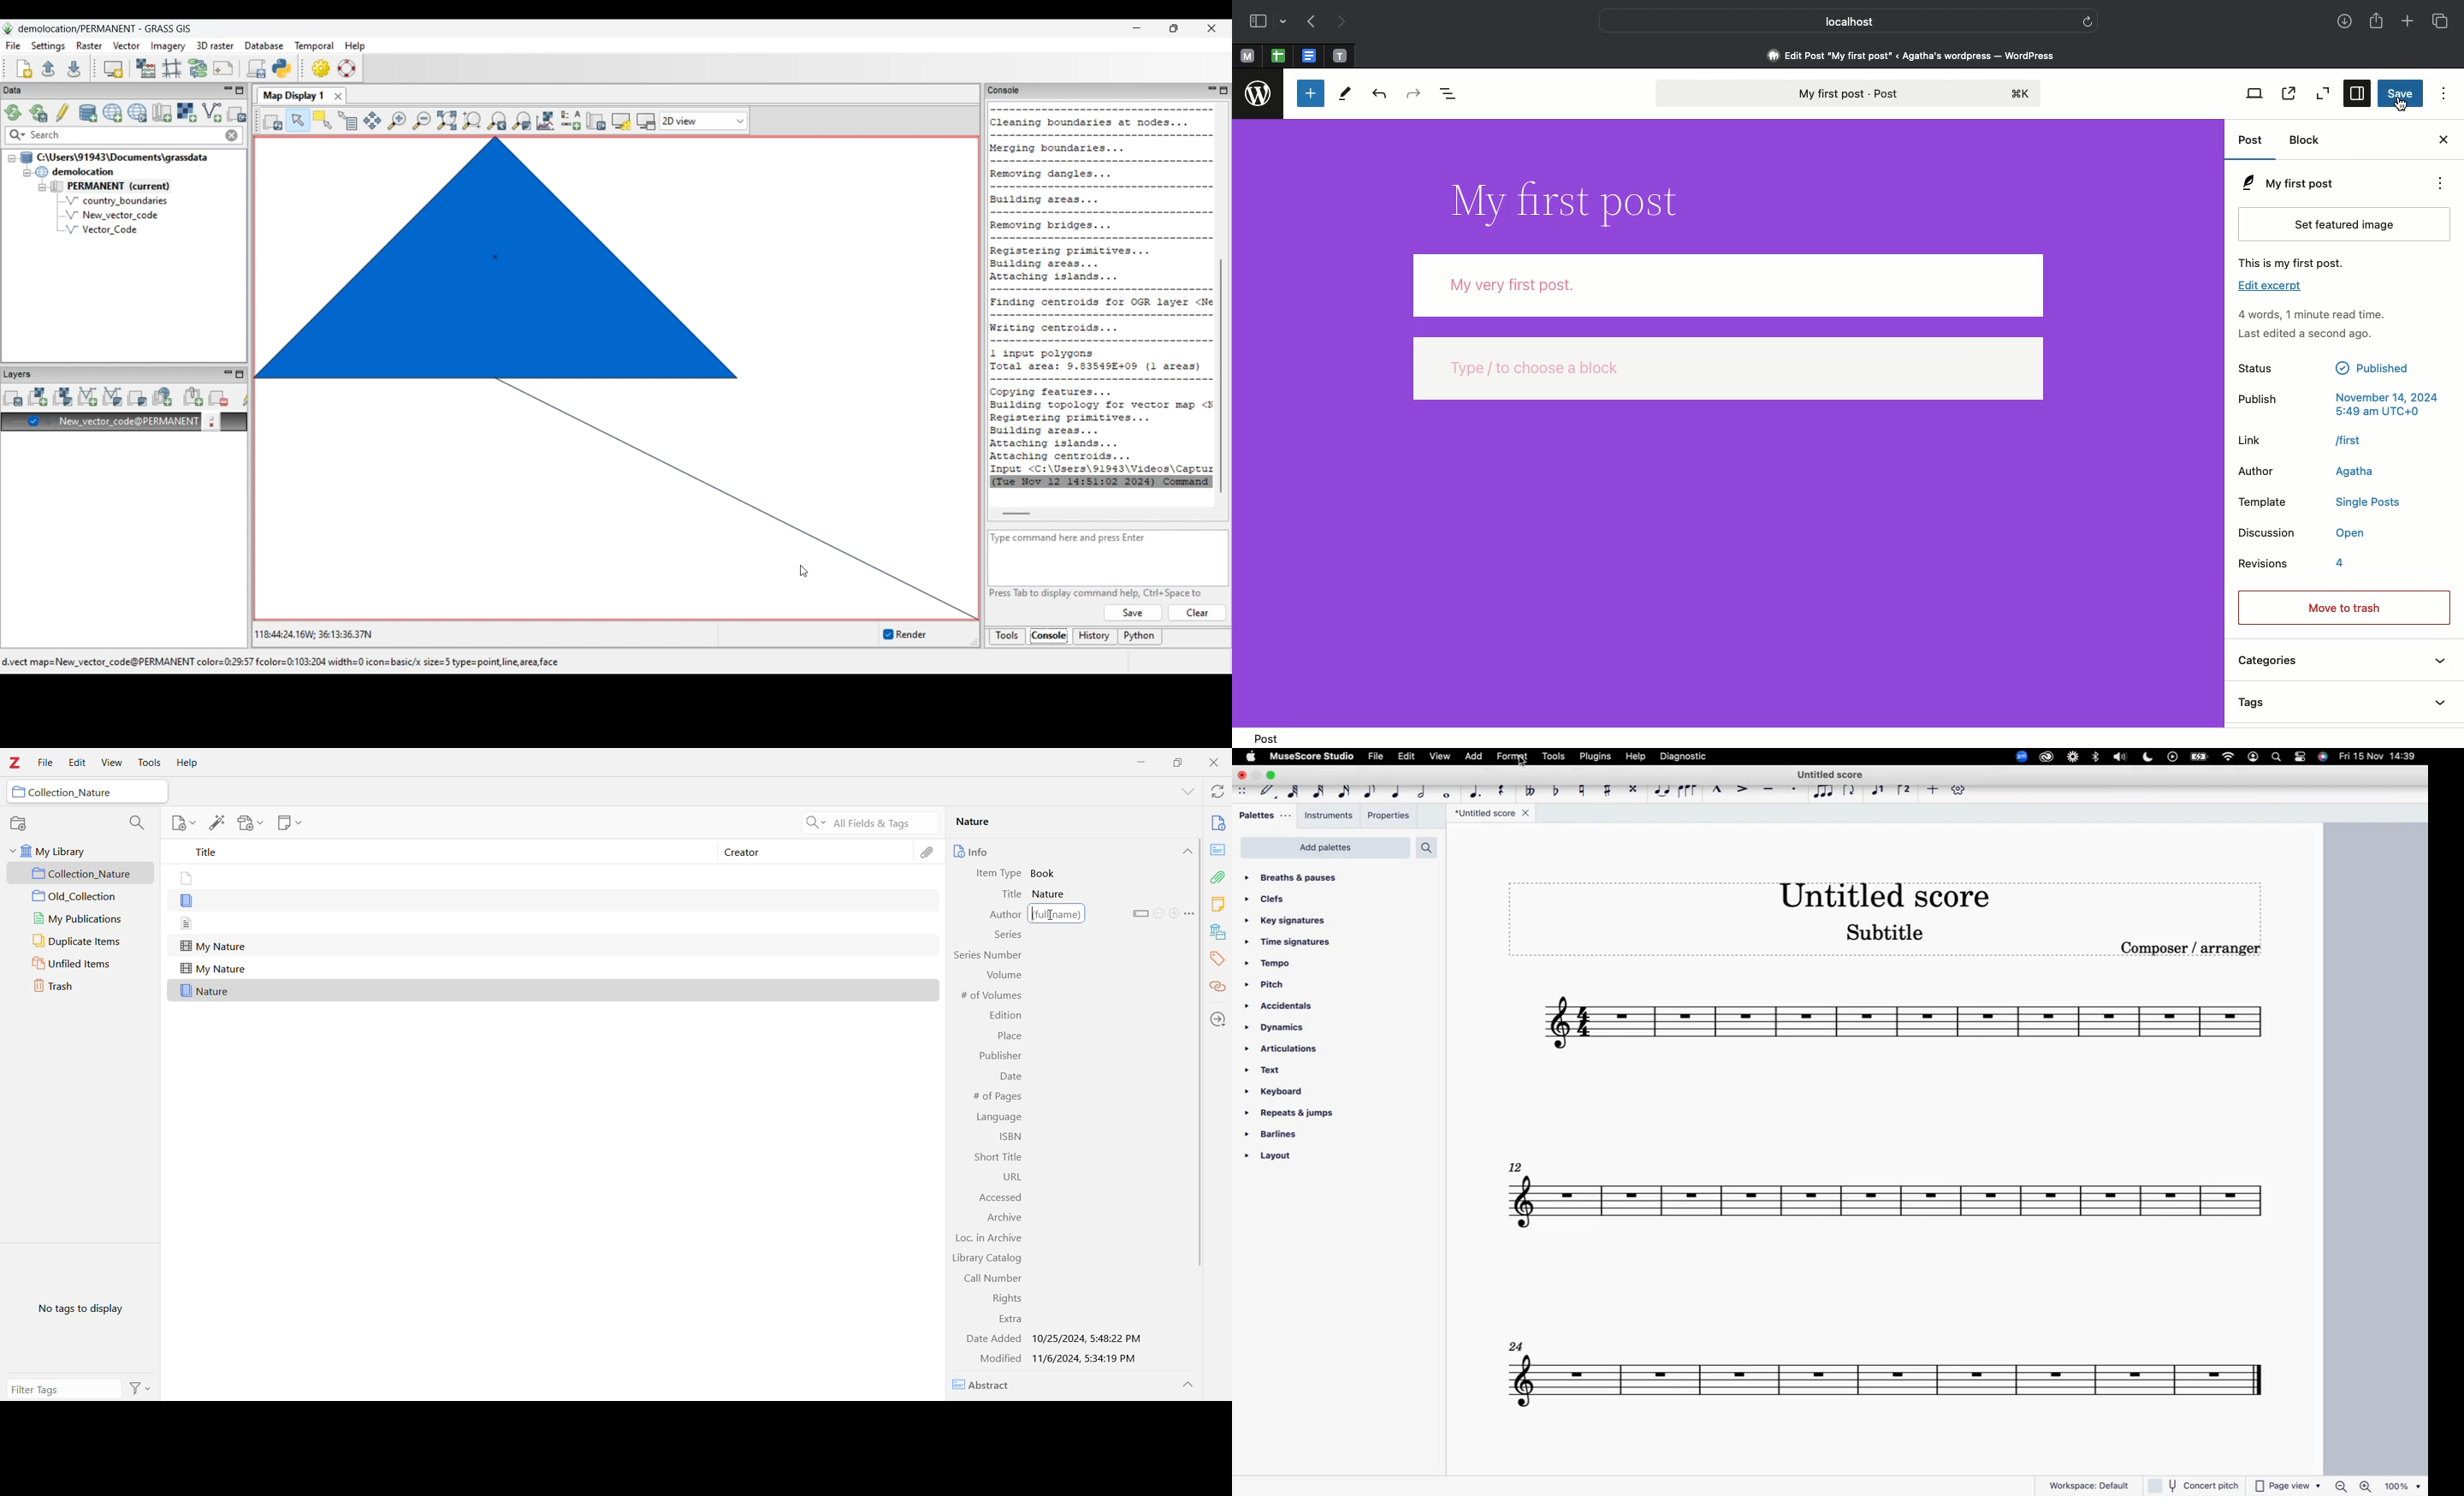 This screenshot has height=1512, width=2464. Describe the element at coordinates (82, 874) in the screenshot. I see `Collection_Nature` at that location.